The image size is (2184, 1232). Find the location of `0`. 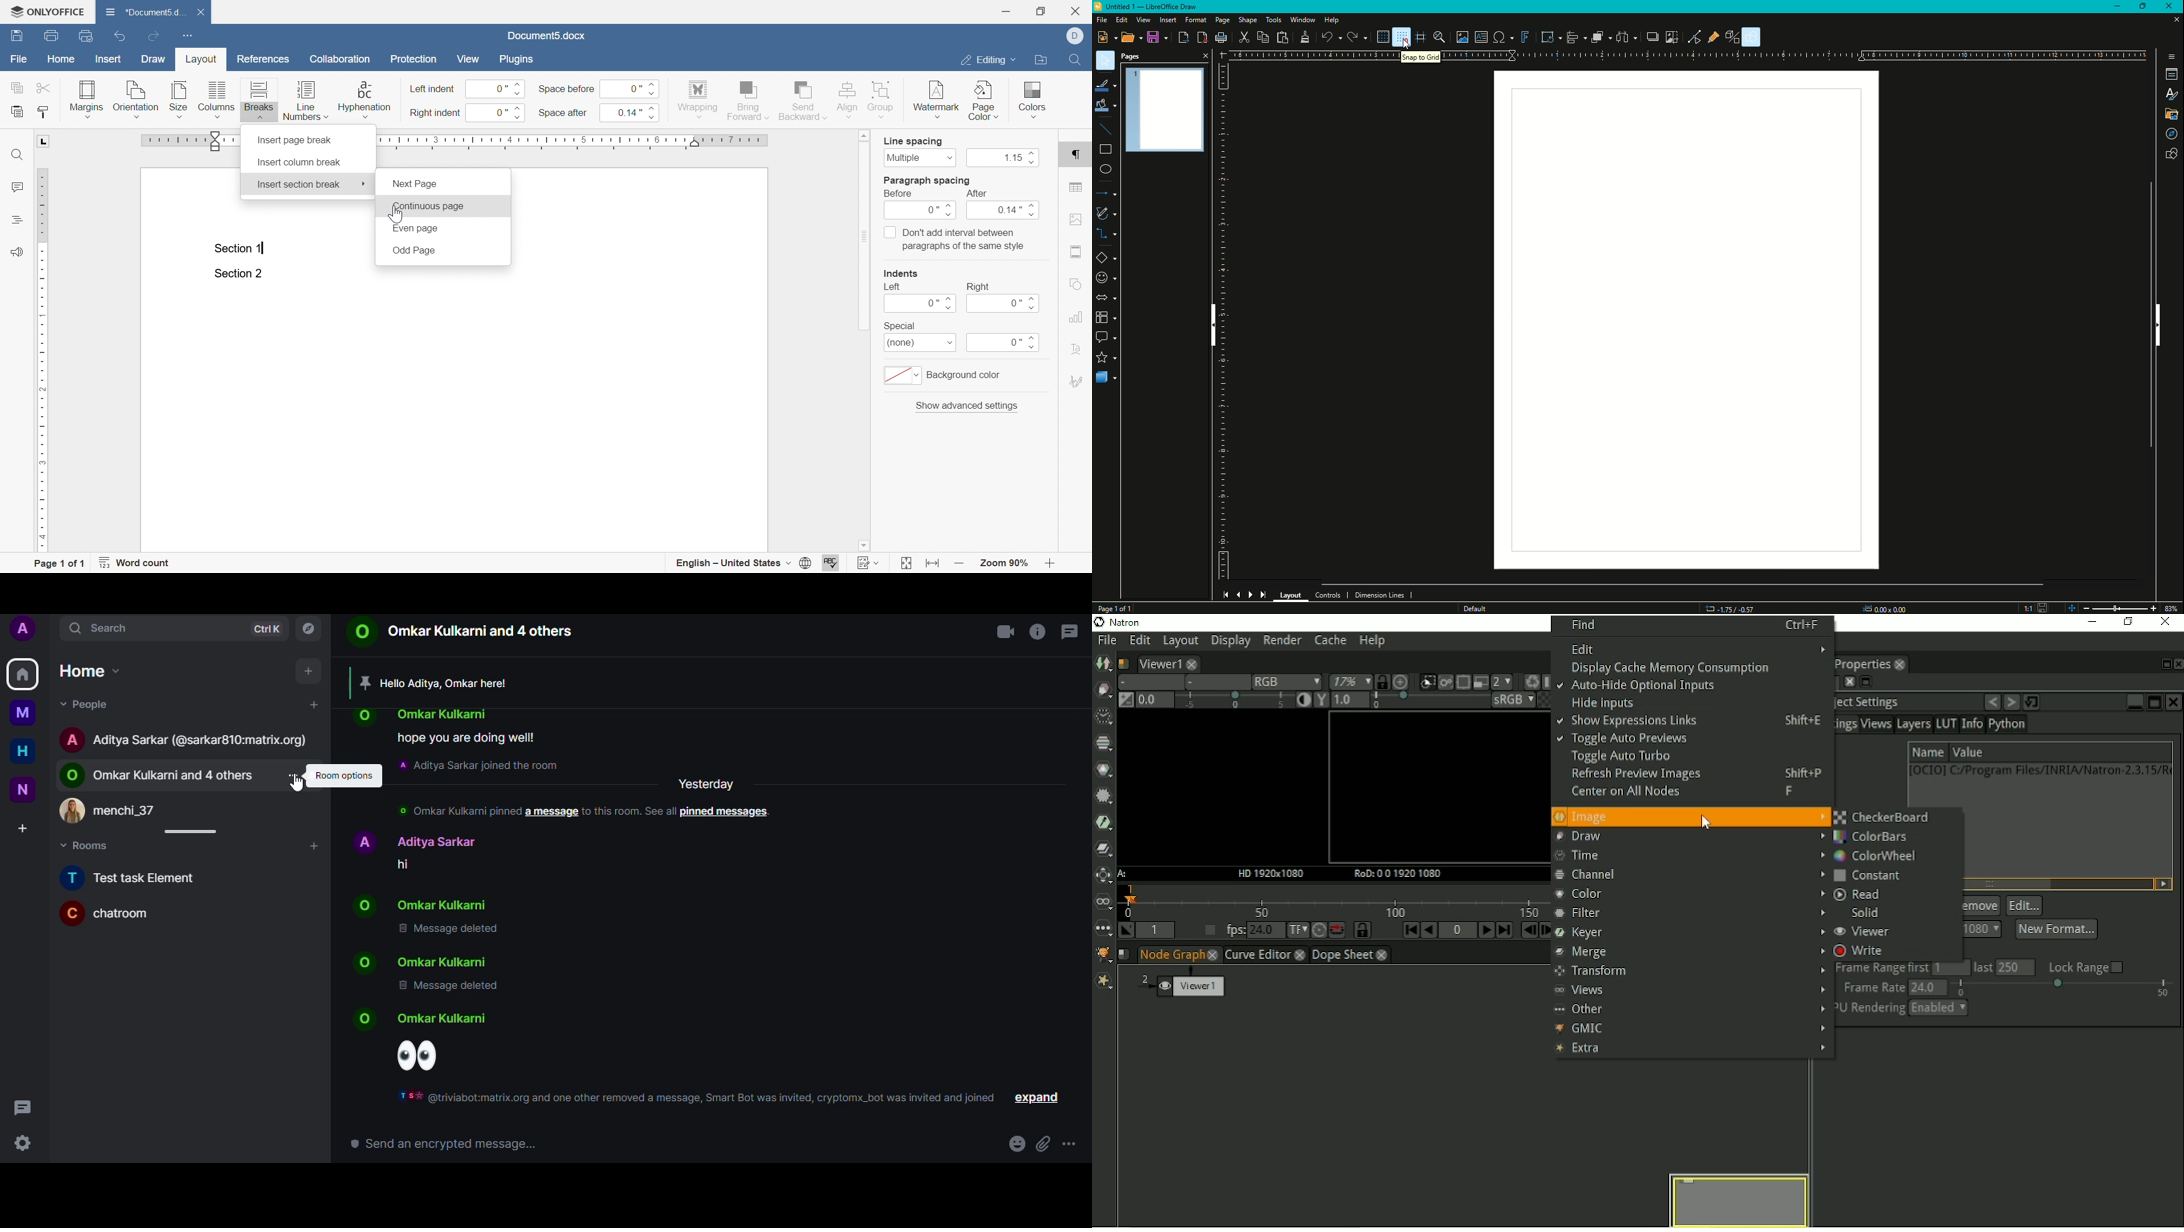

0 is located at coordinates (1004, 344).